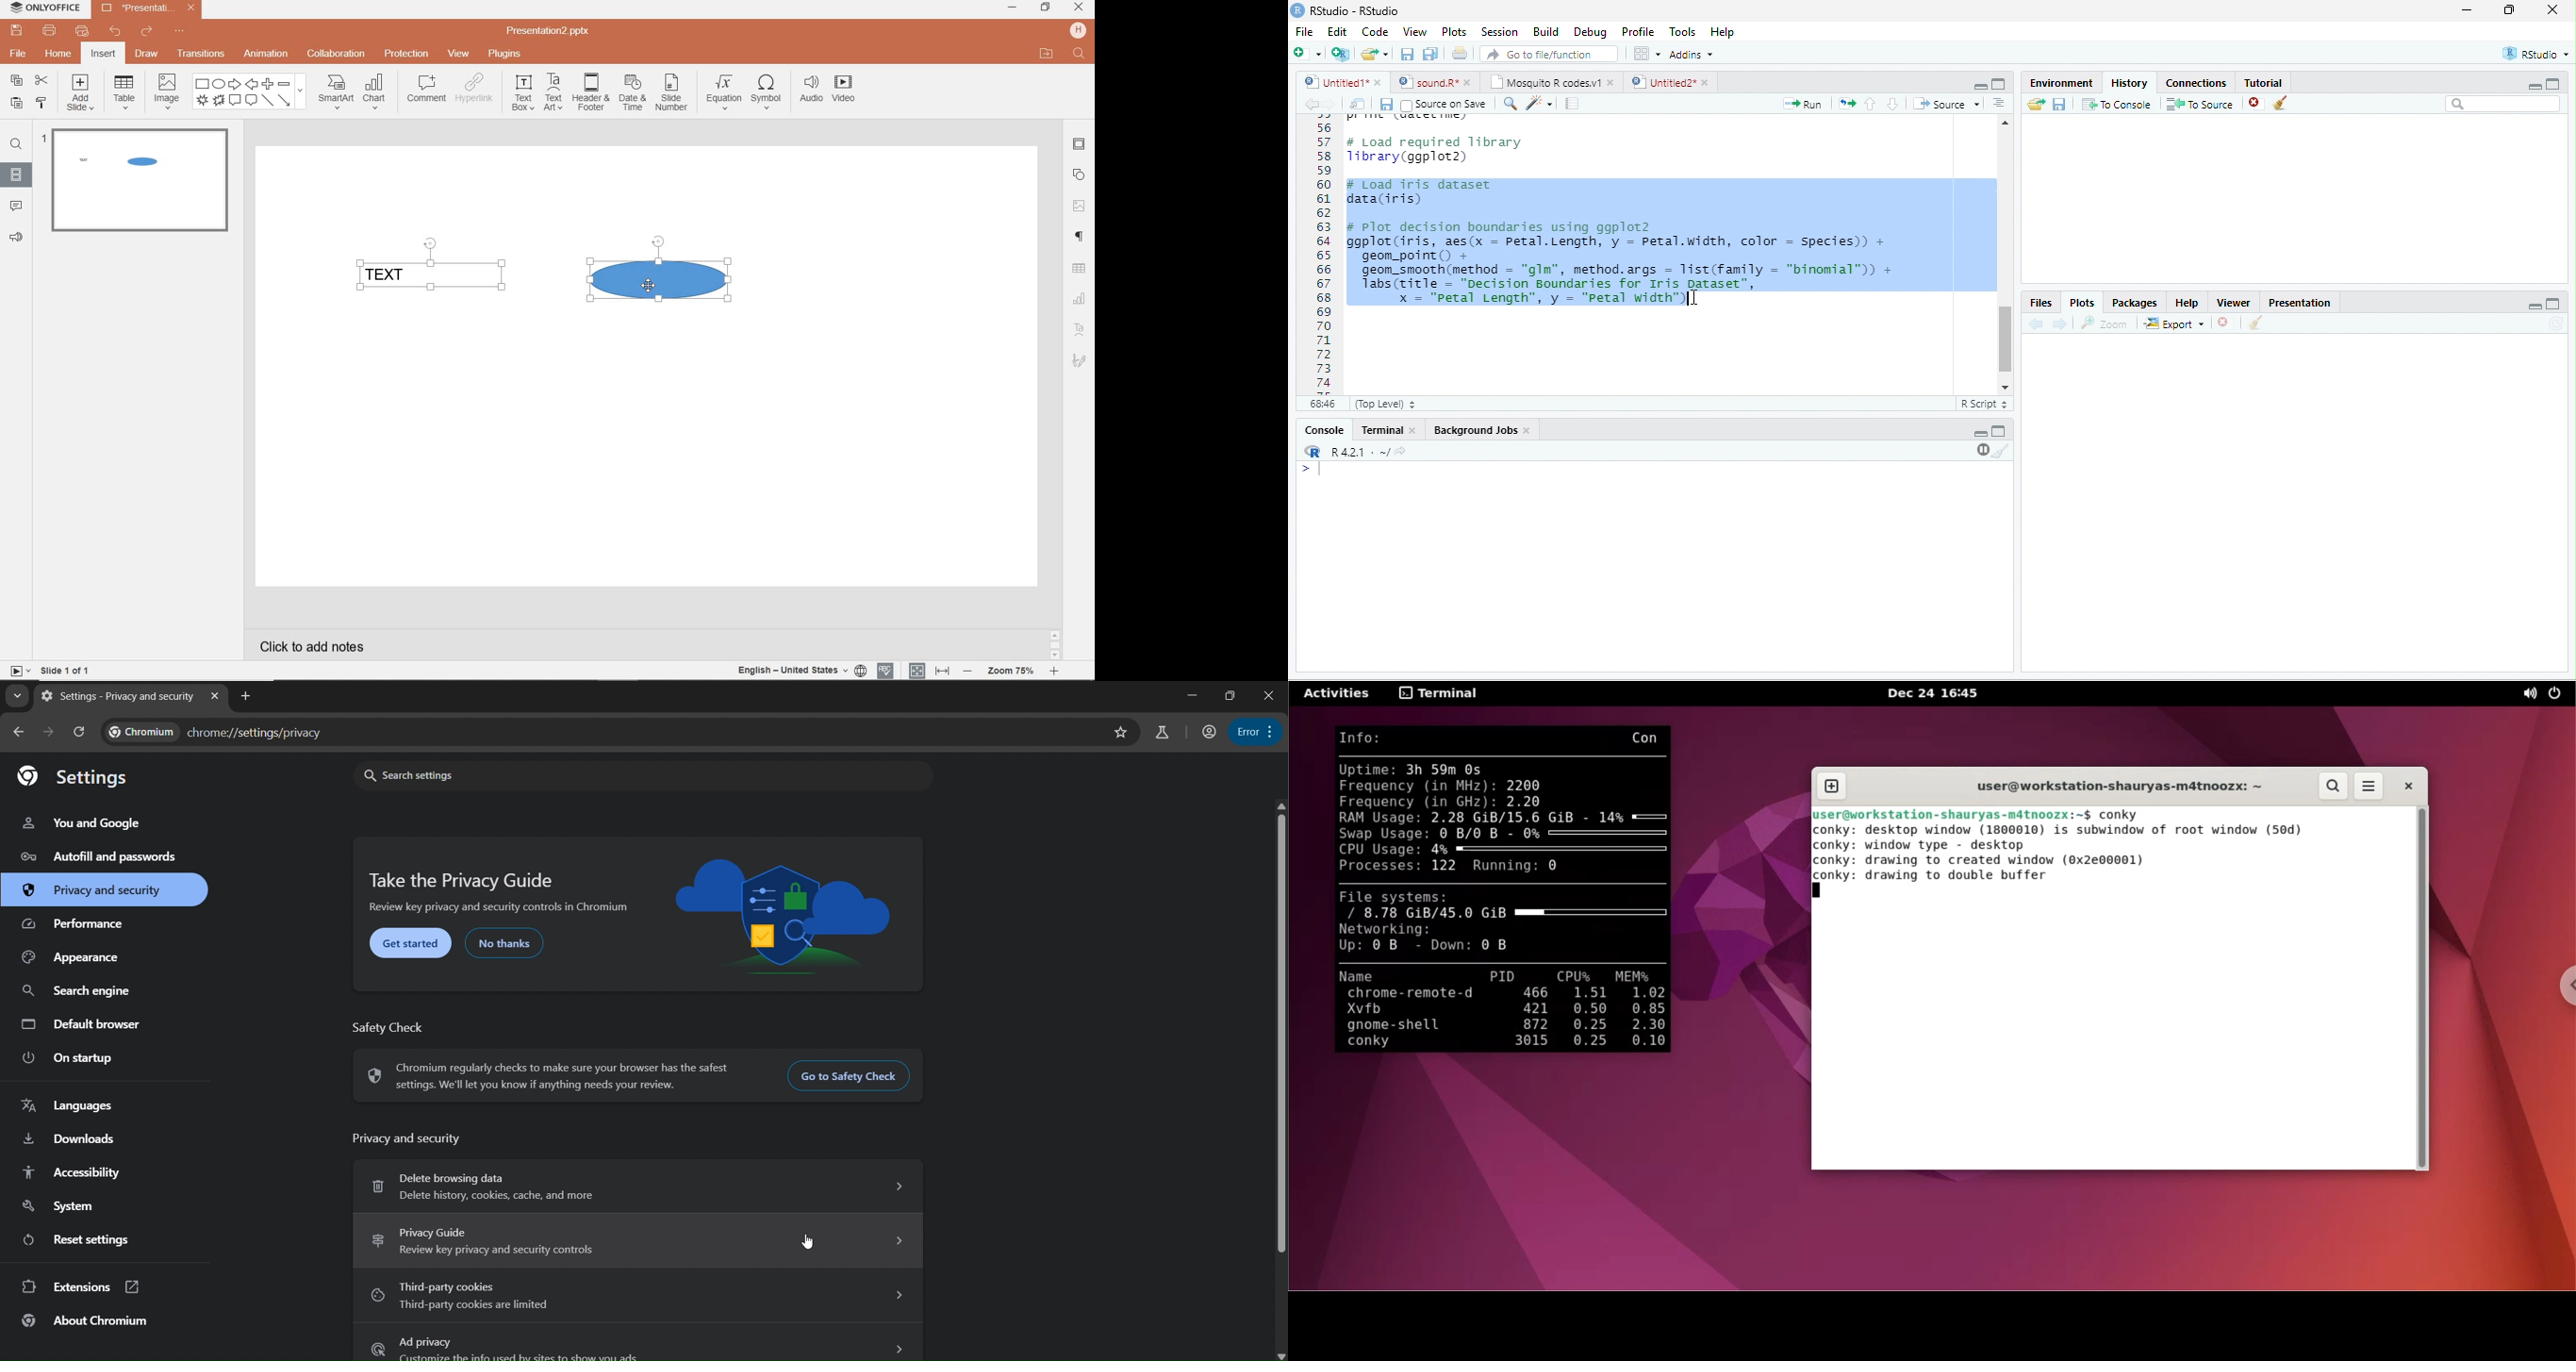 Image resolution: width=2576 pixels, height=1372 pixels. What do you see at coordinates (1187, 694) in the screenshot?
I see `minimize` at bounding box center [1187, 694].